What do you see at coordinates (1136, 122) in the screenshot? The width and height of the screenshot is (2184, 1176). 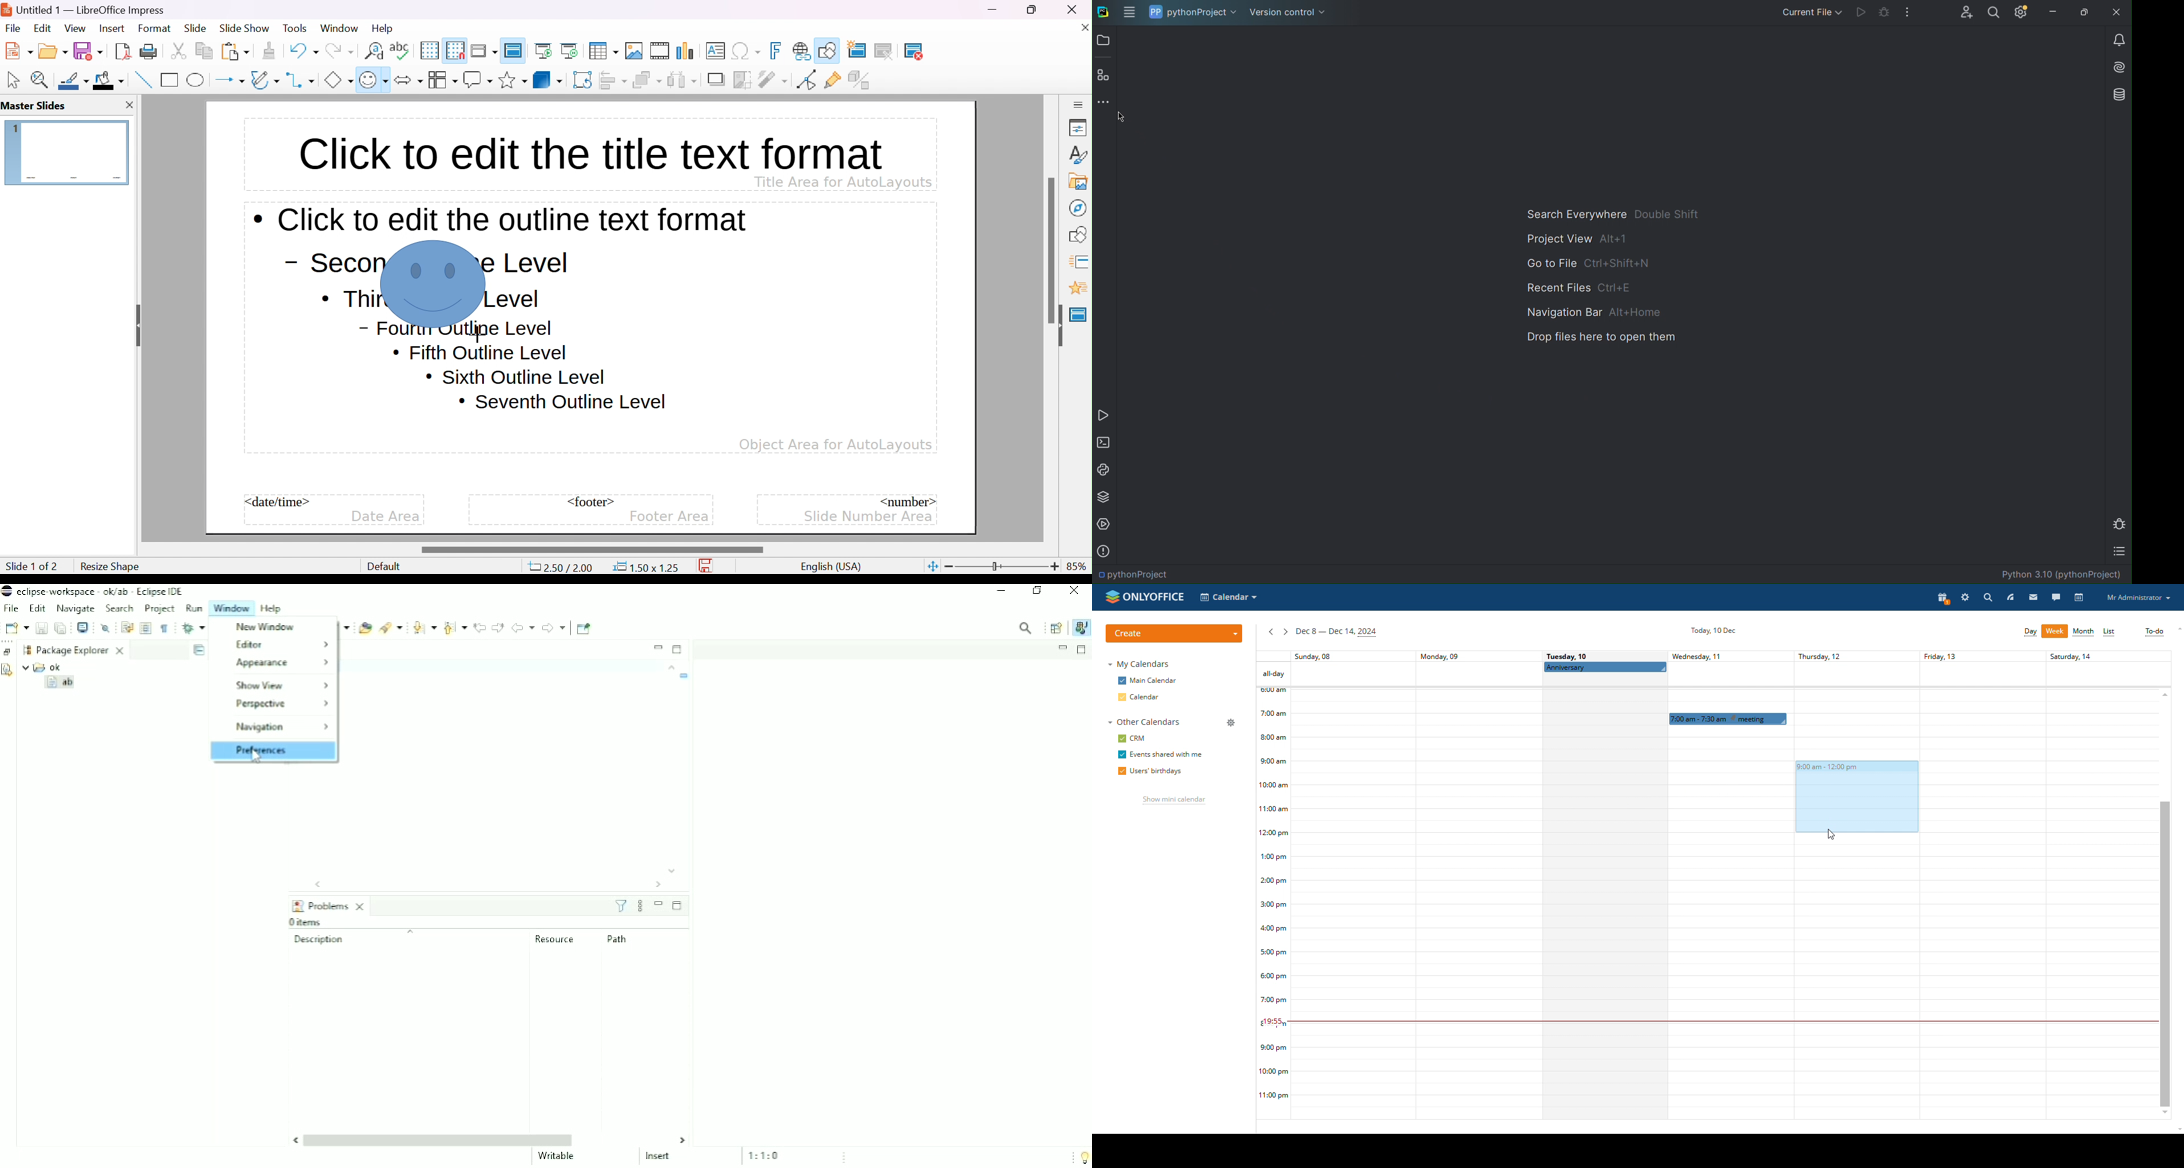 I see `Cursor` at bounding box center [1136, 122].